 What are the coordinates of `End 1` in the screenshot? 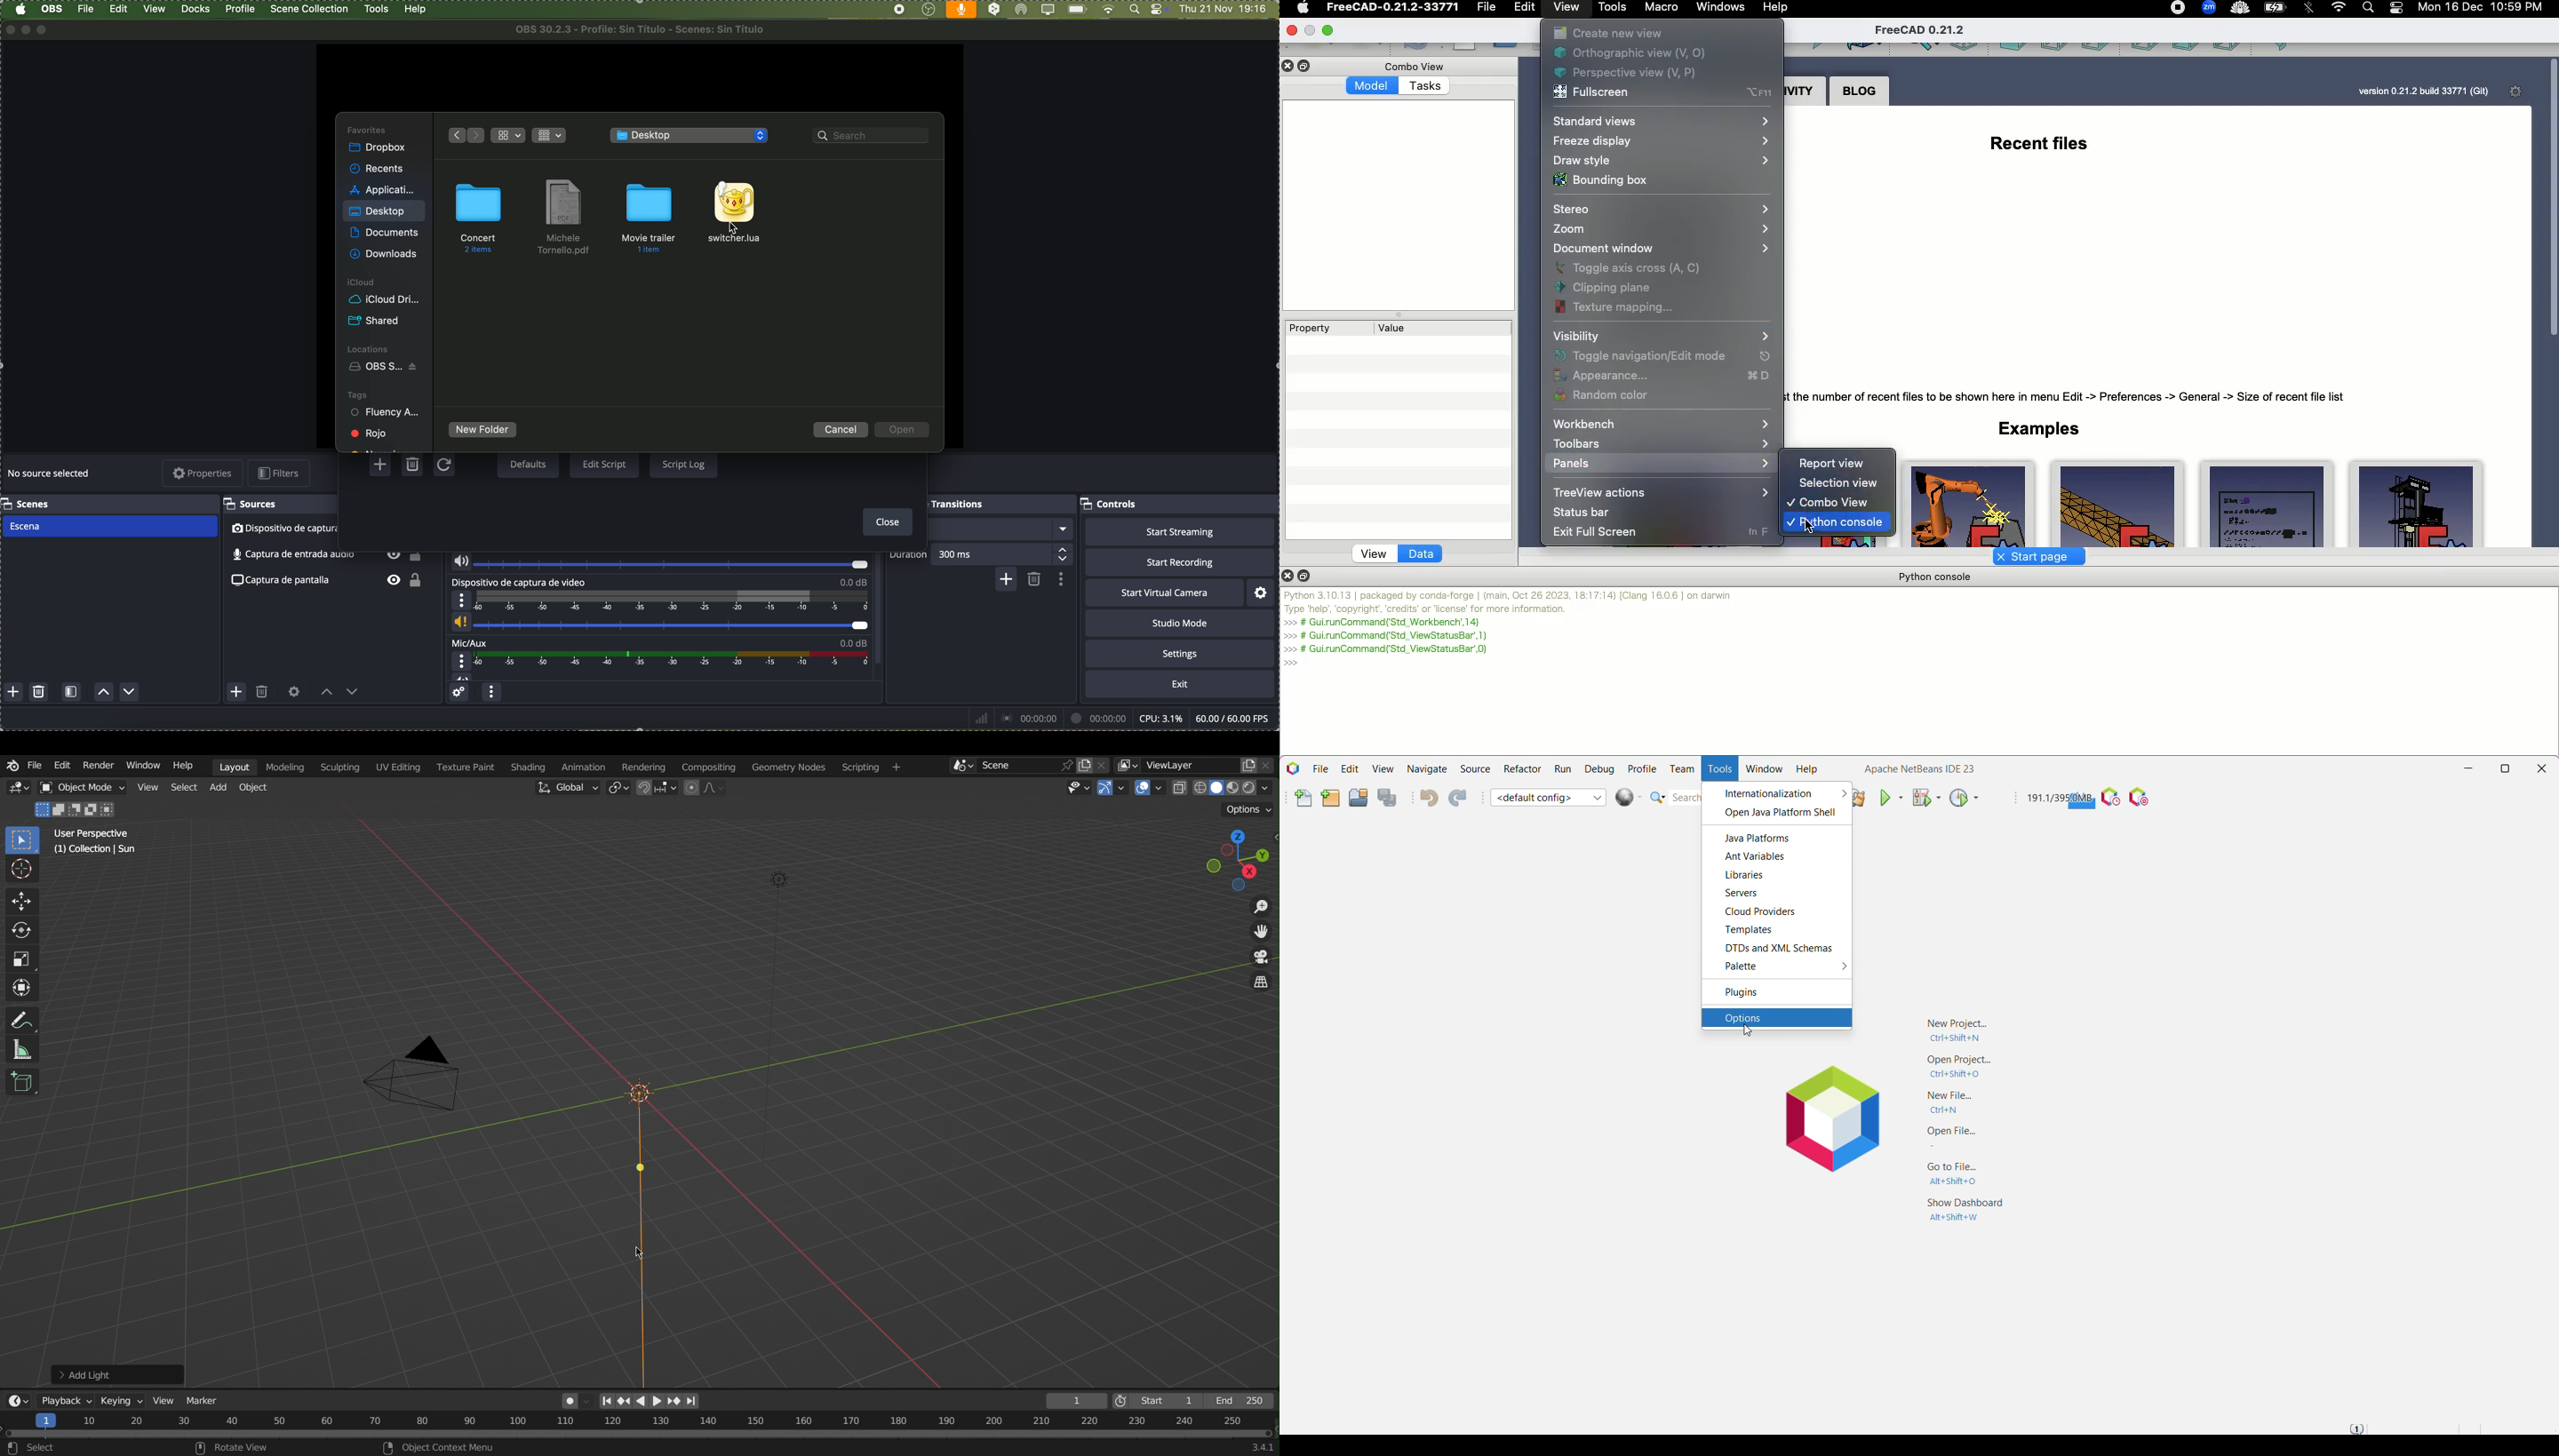 It's located at (1245, 1401).